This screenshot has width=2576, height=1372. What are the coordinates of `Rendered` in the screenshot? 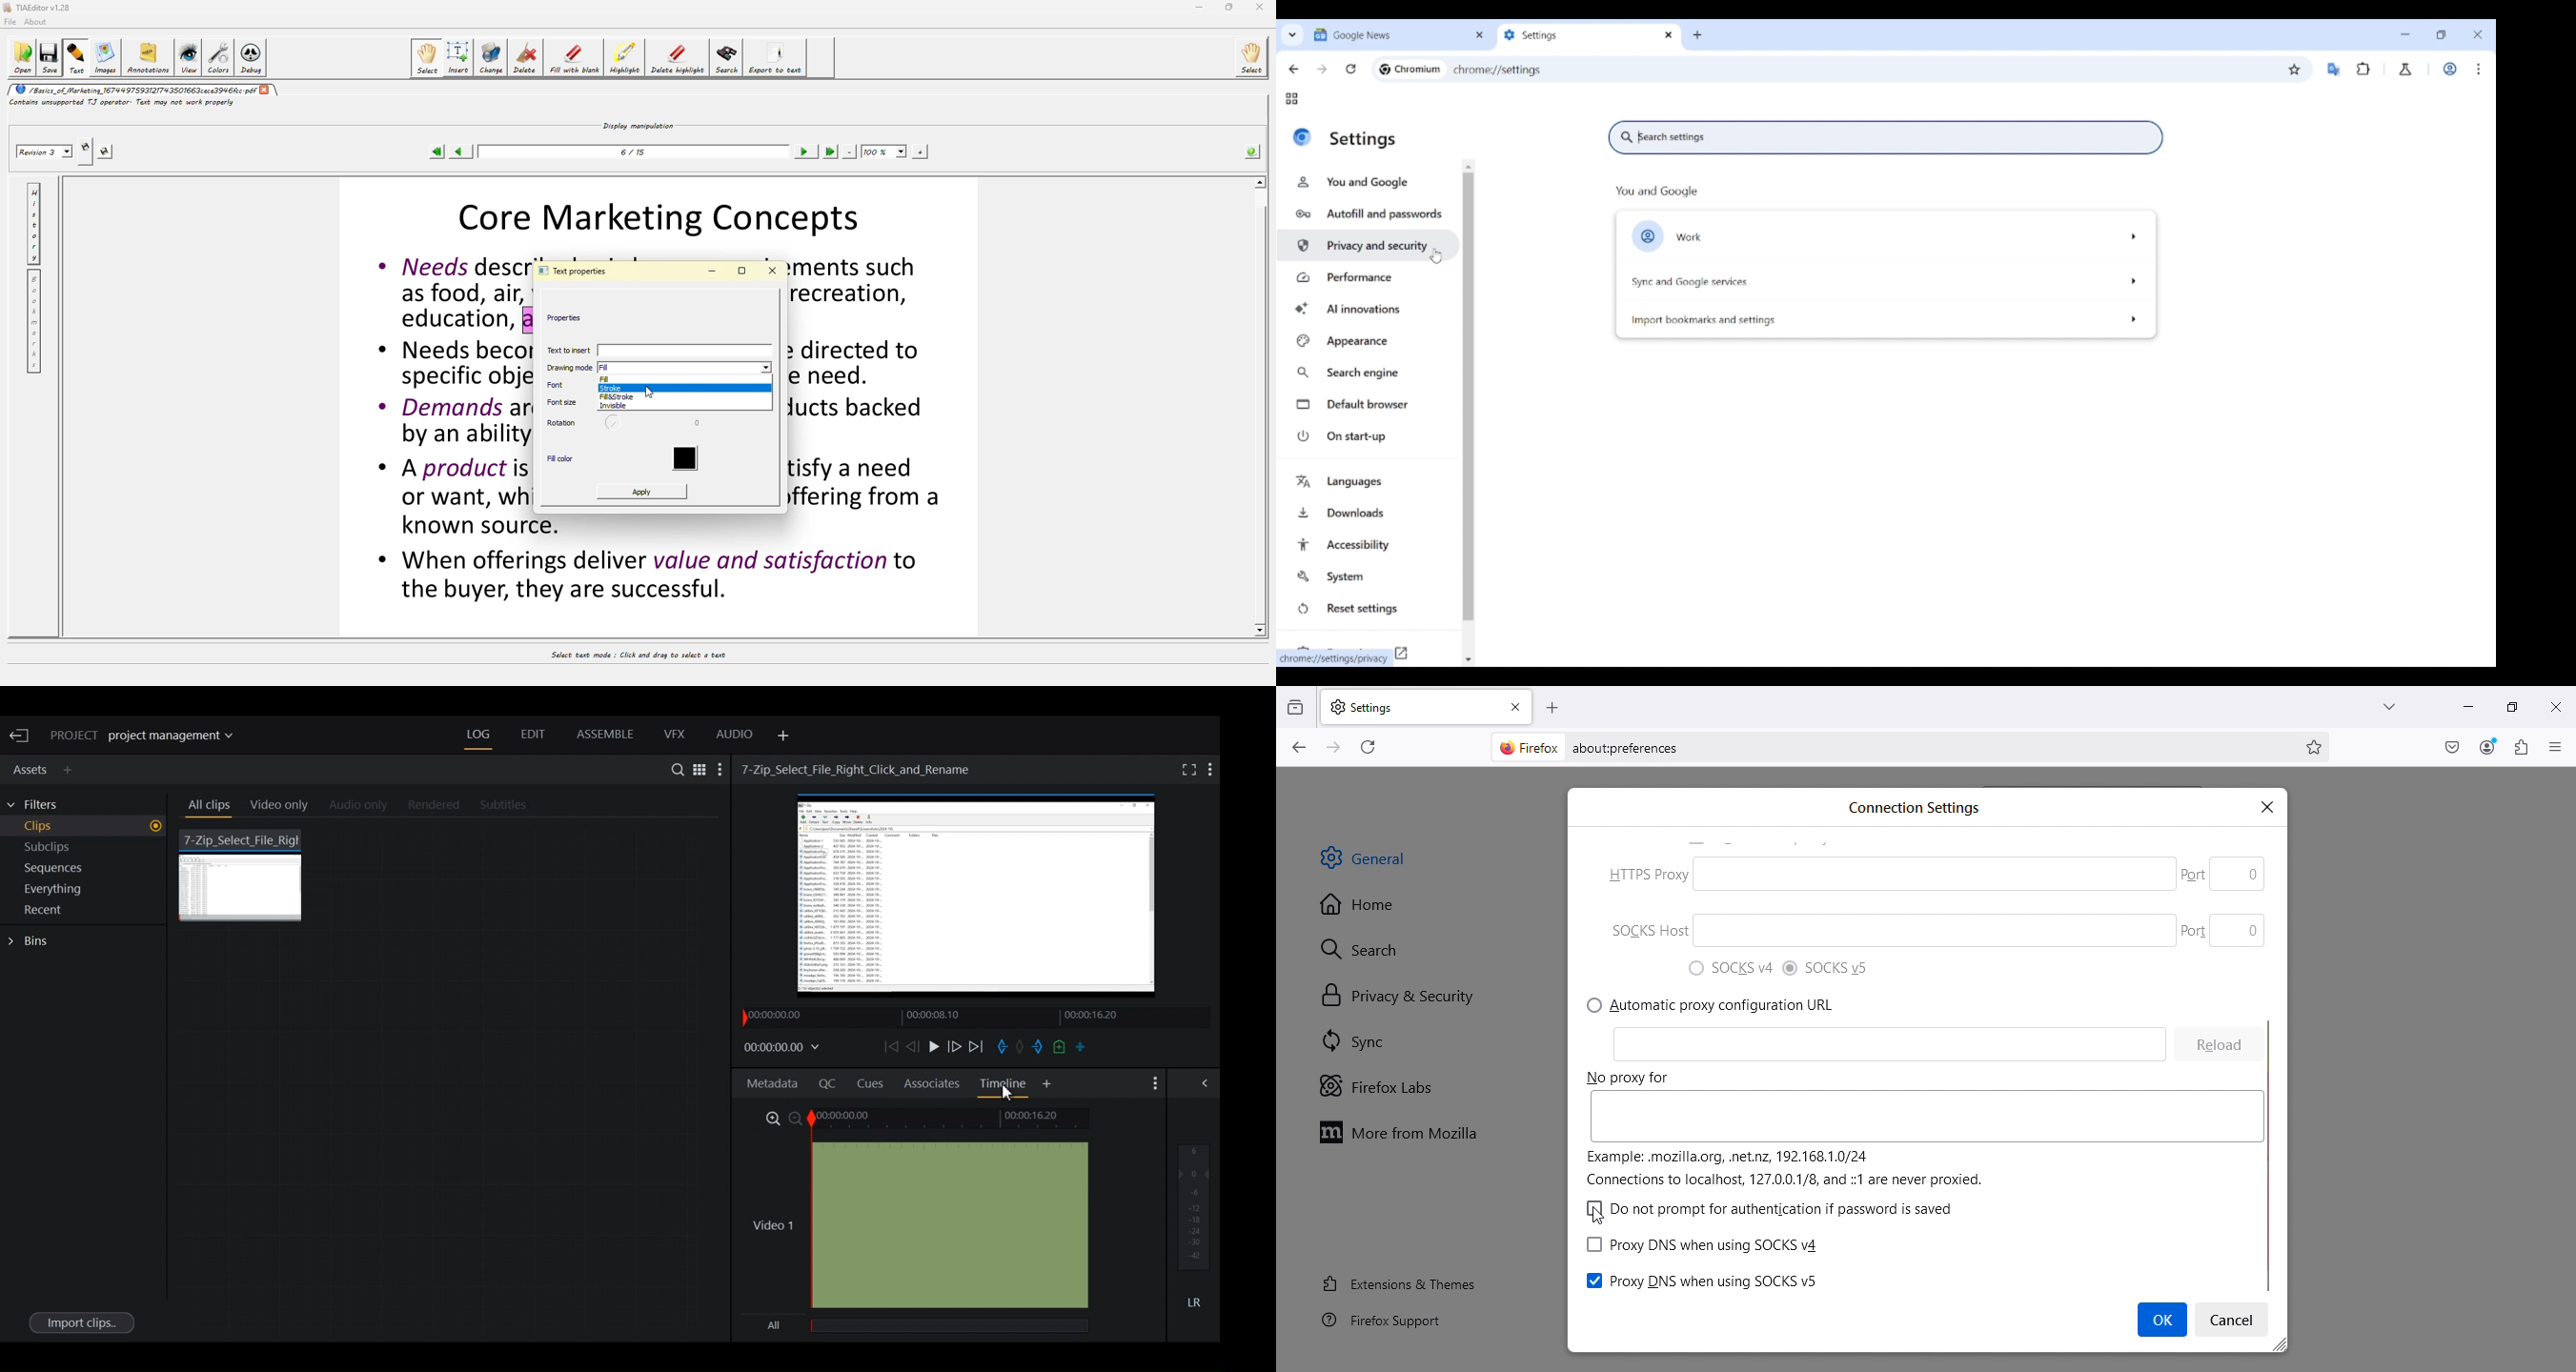 It's located at (430, 805).